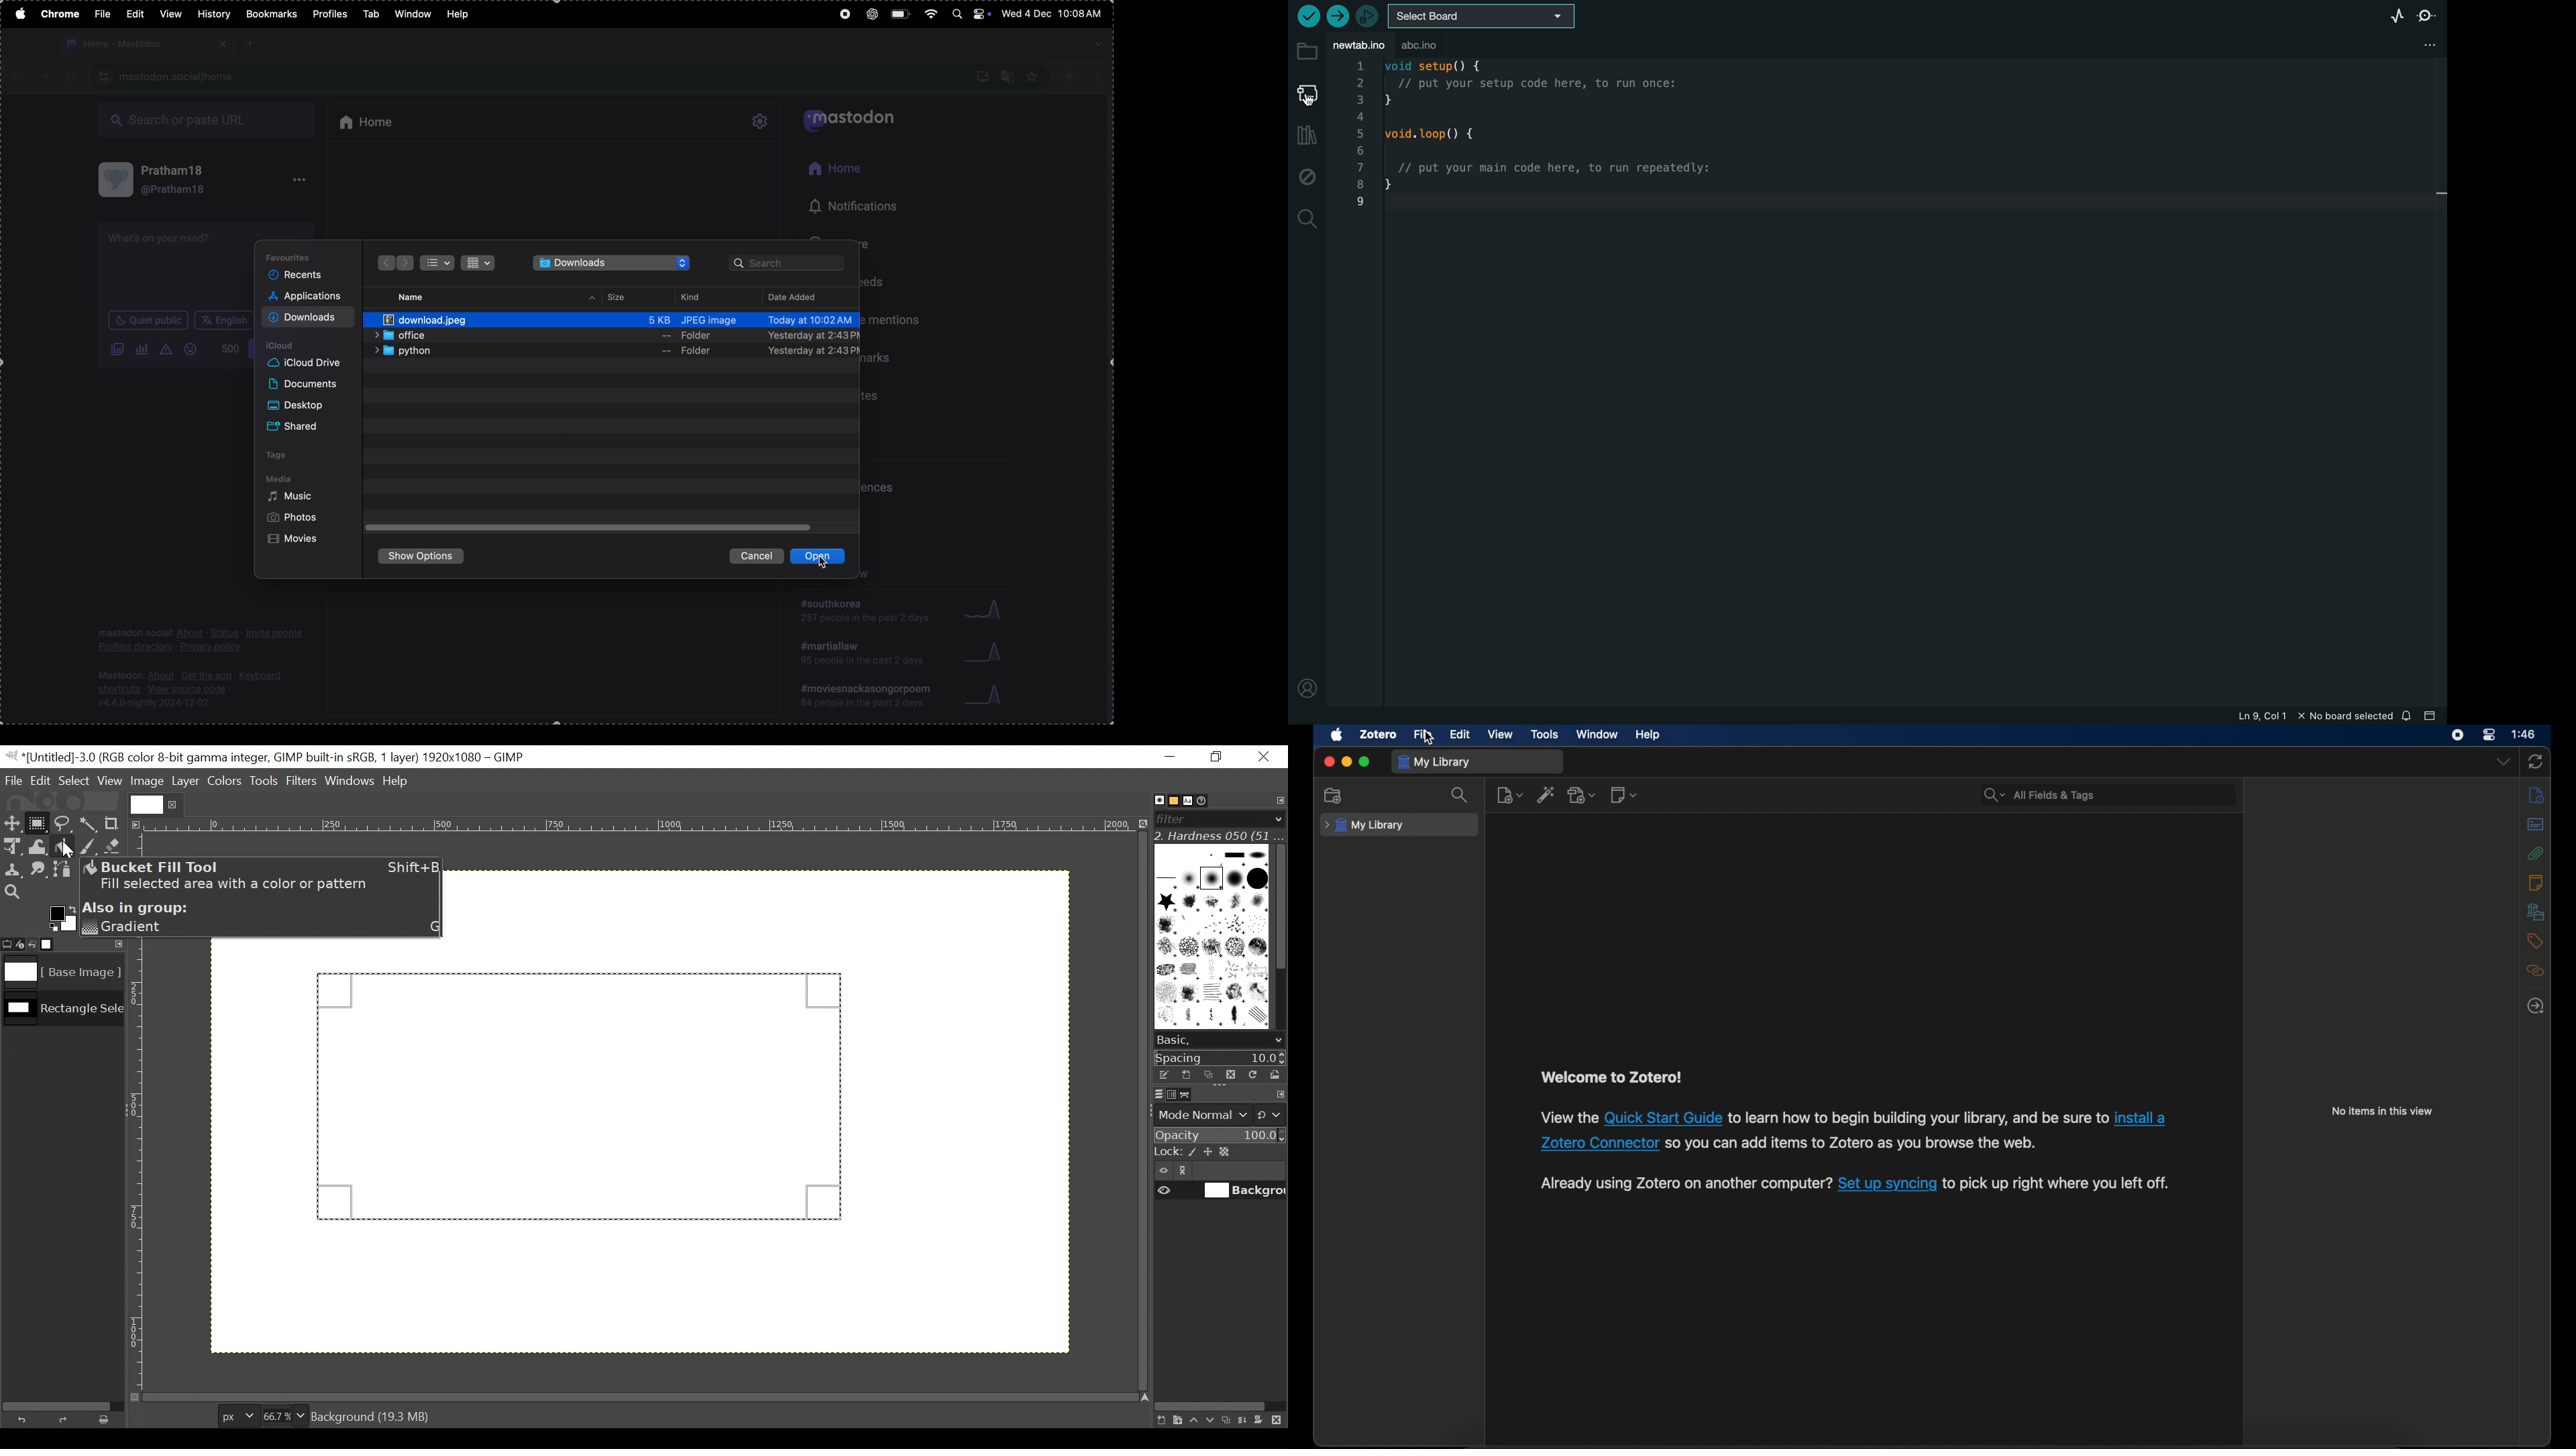 The image size is (2576, 1456). What do you see at coordinates (18, 13) in the screenshot?
I see `apple menu` at bounding box center [18, 13].